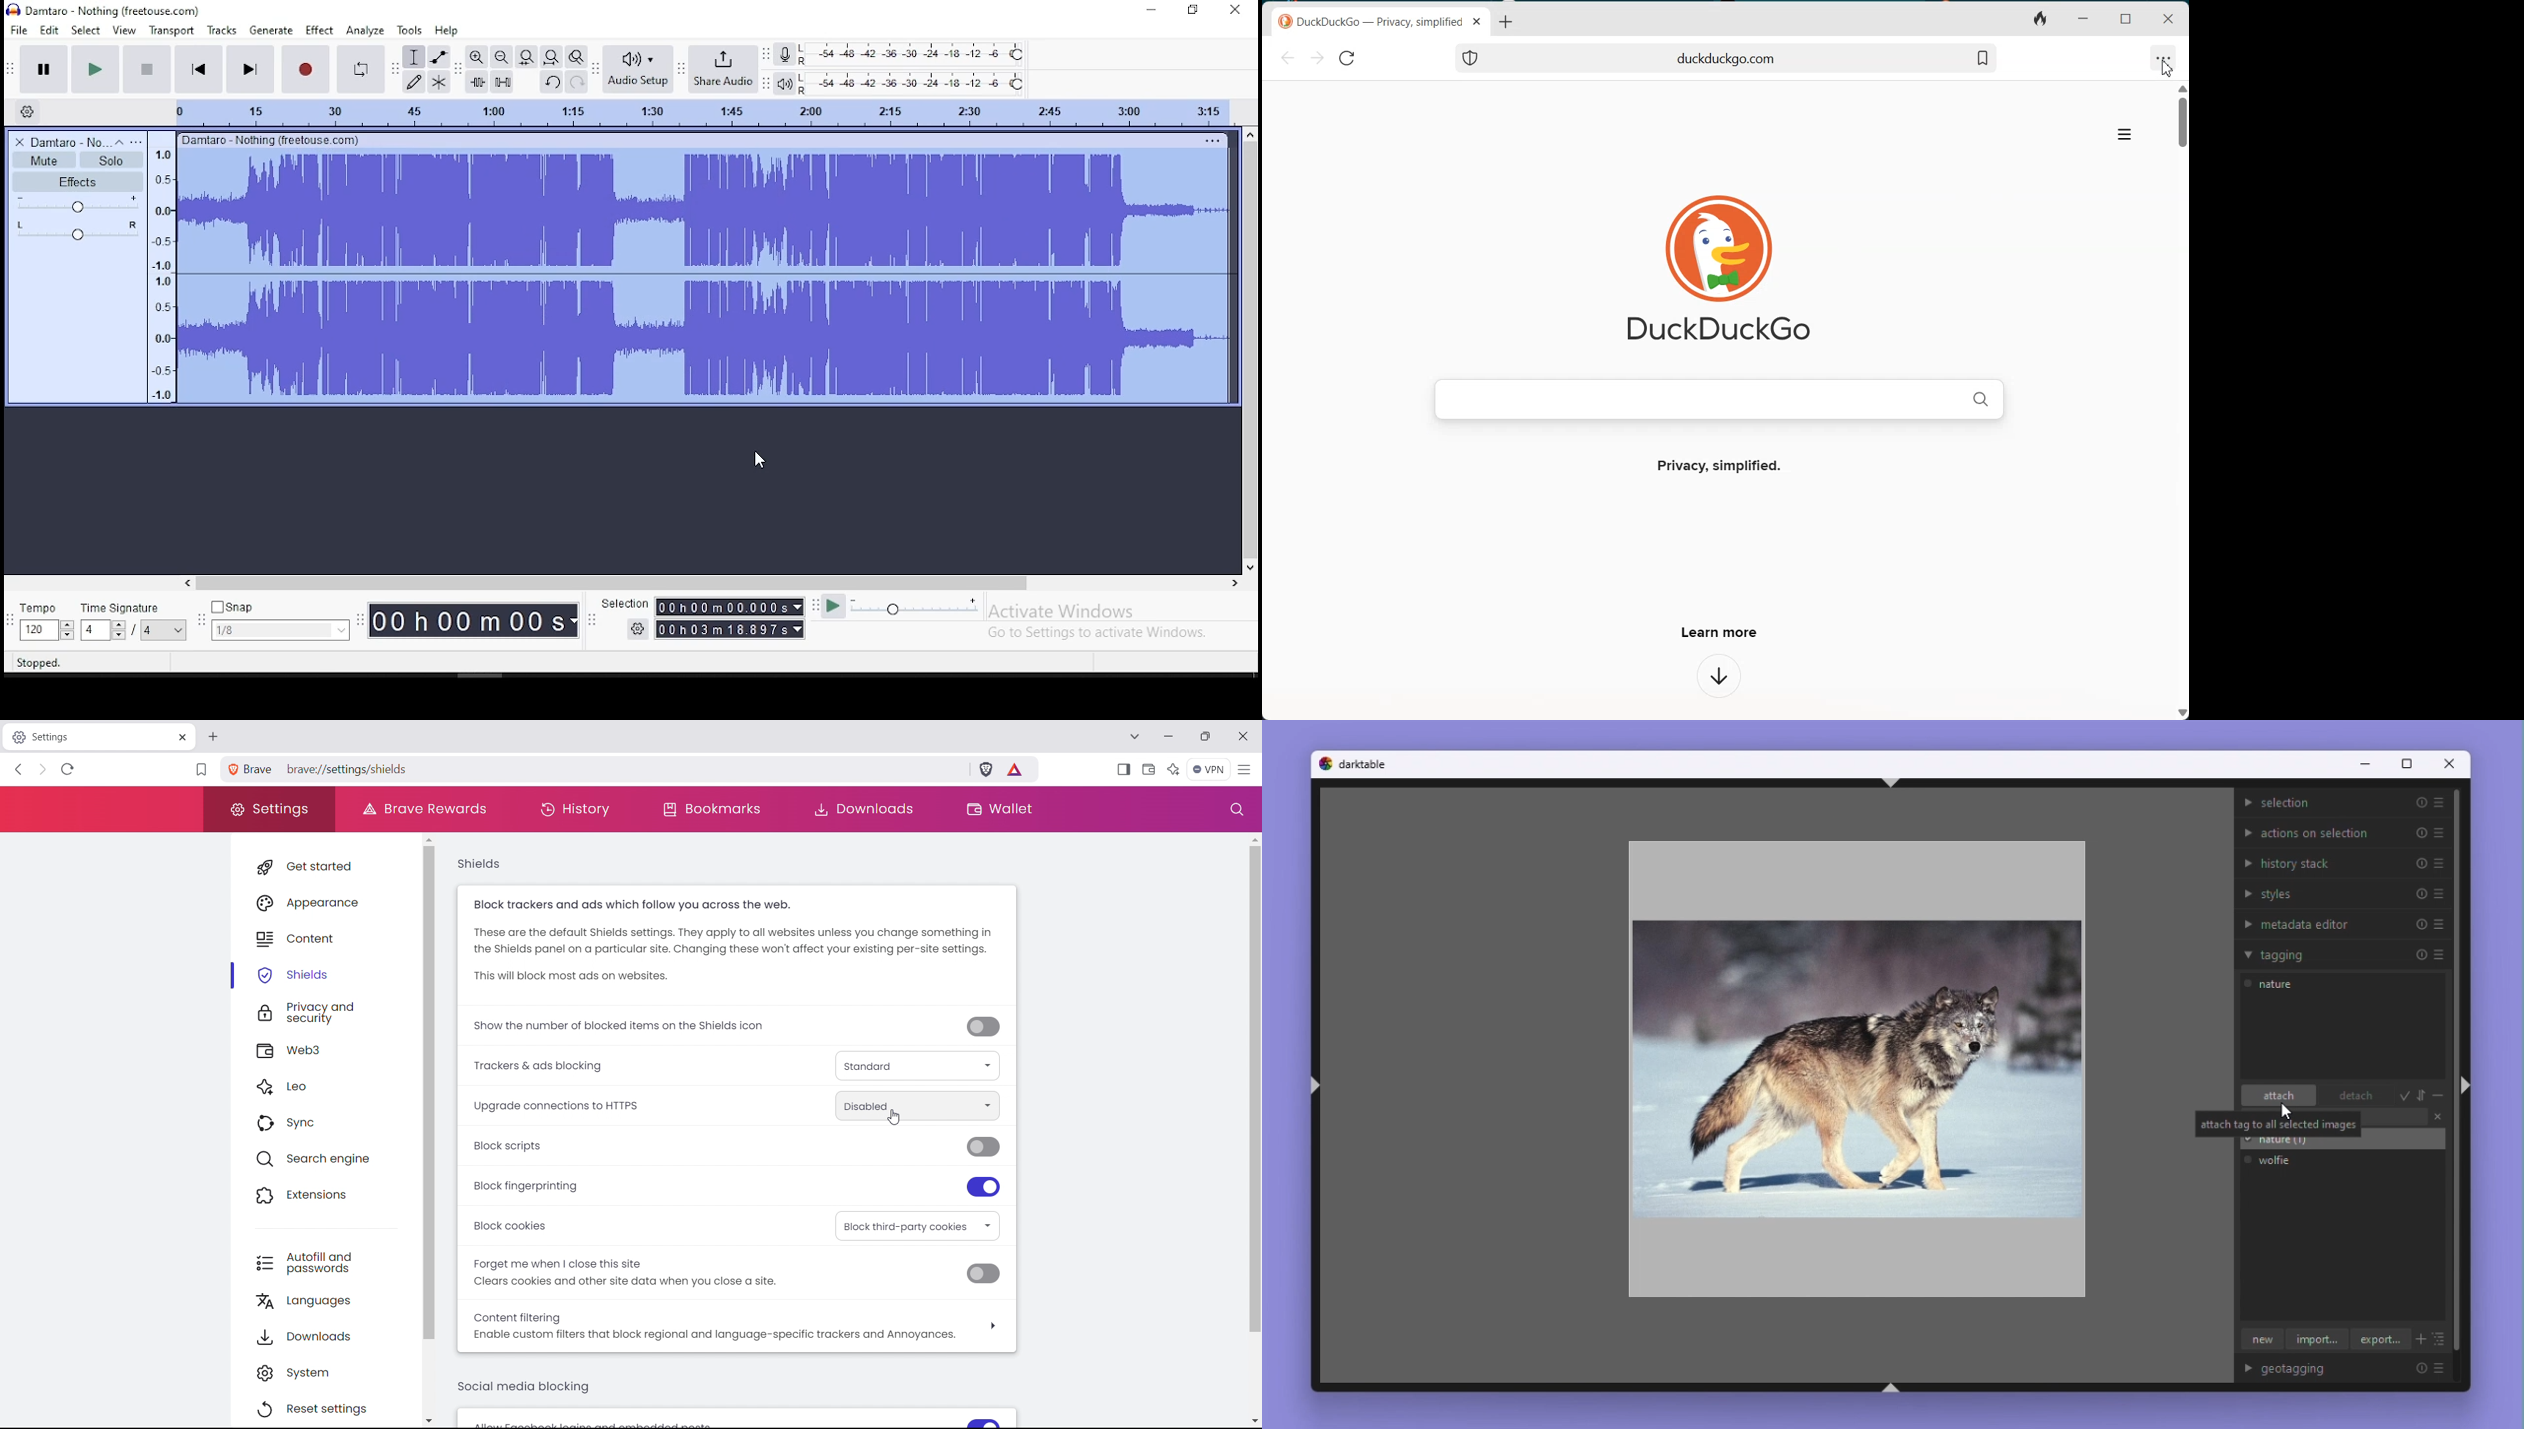 The height and width of the screenshot is (1456, 2548). What do you see at coordinates (2345, 894) in the screenshot?
I see `Styles` at bounding box center [2345, 894].